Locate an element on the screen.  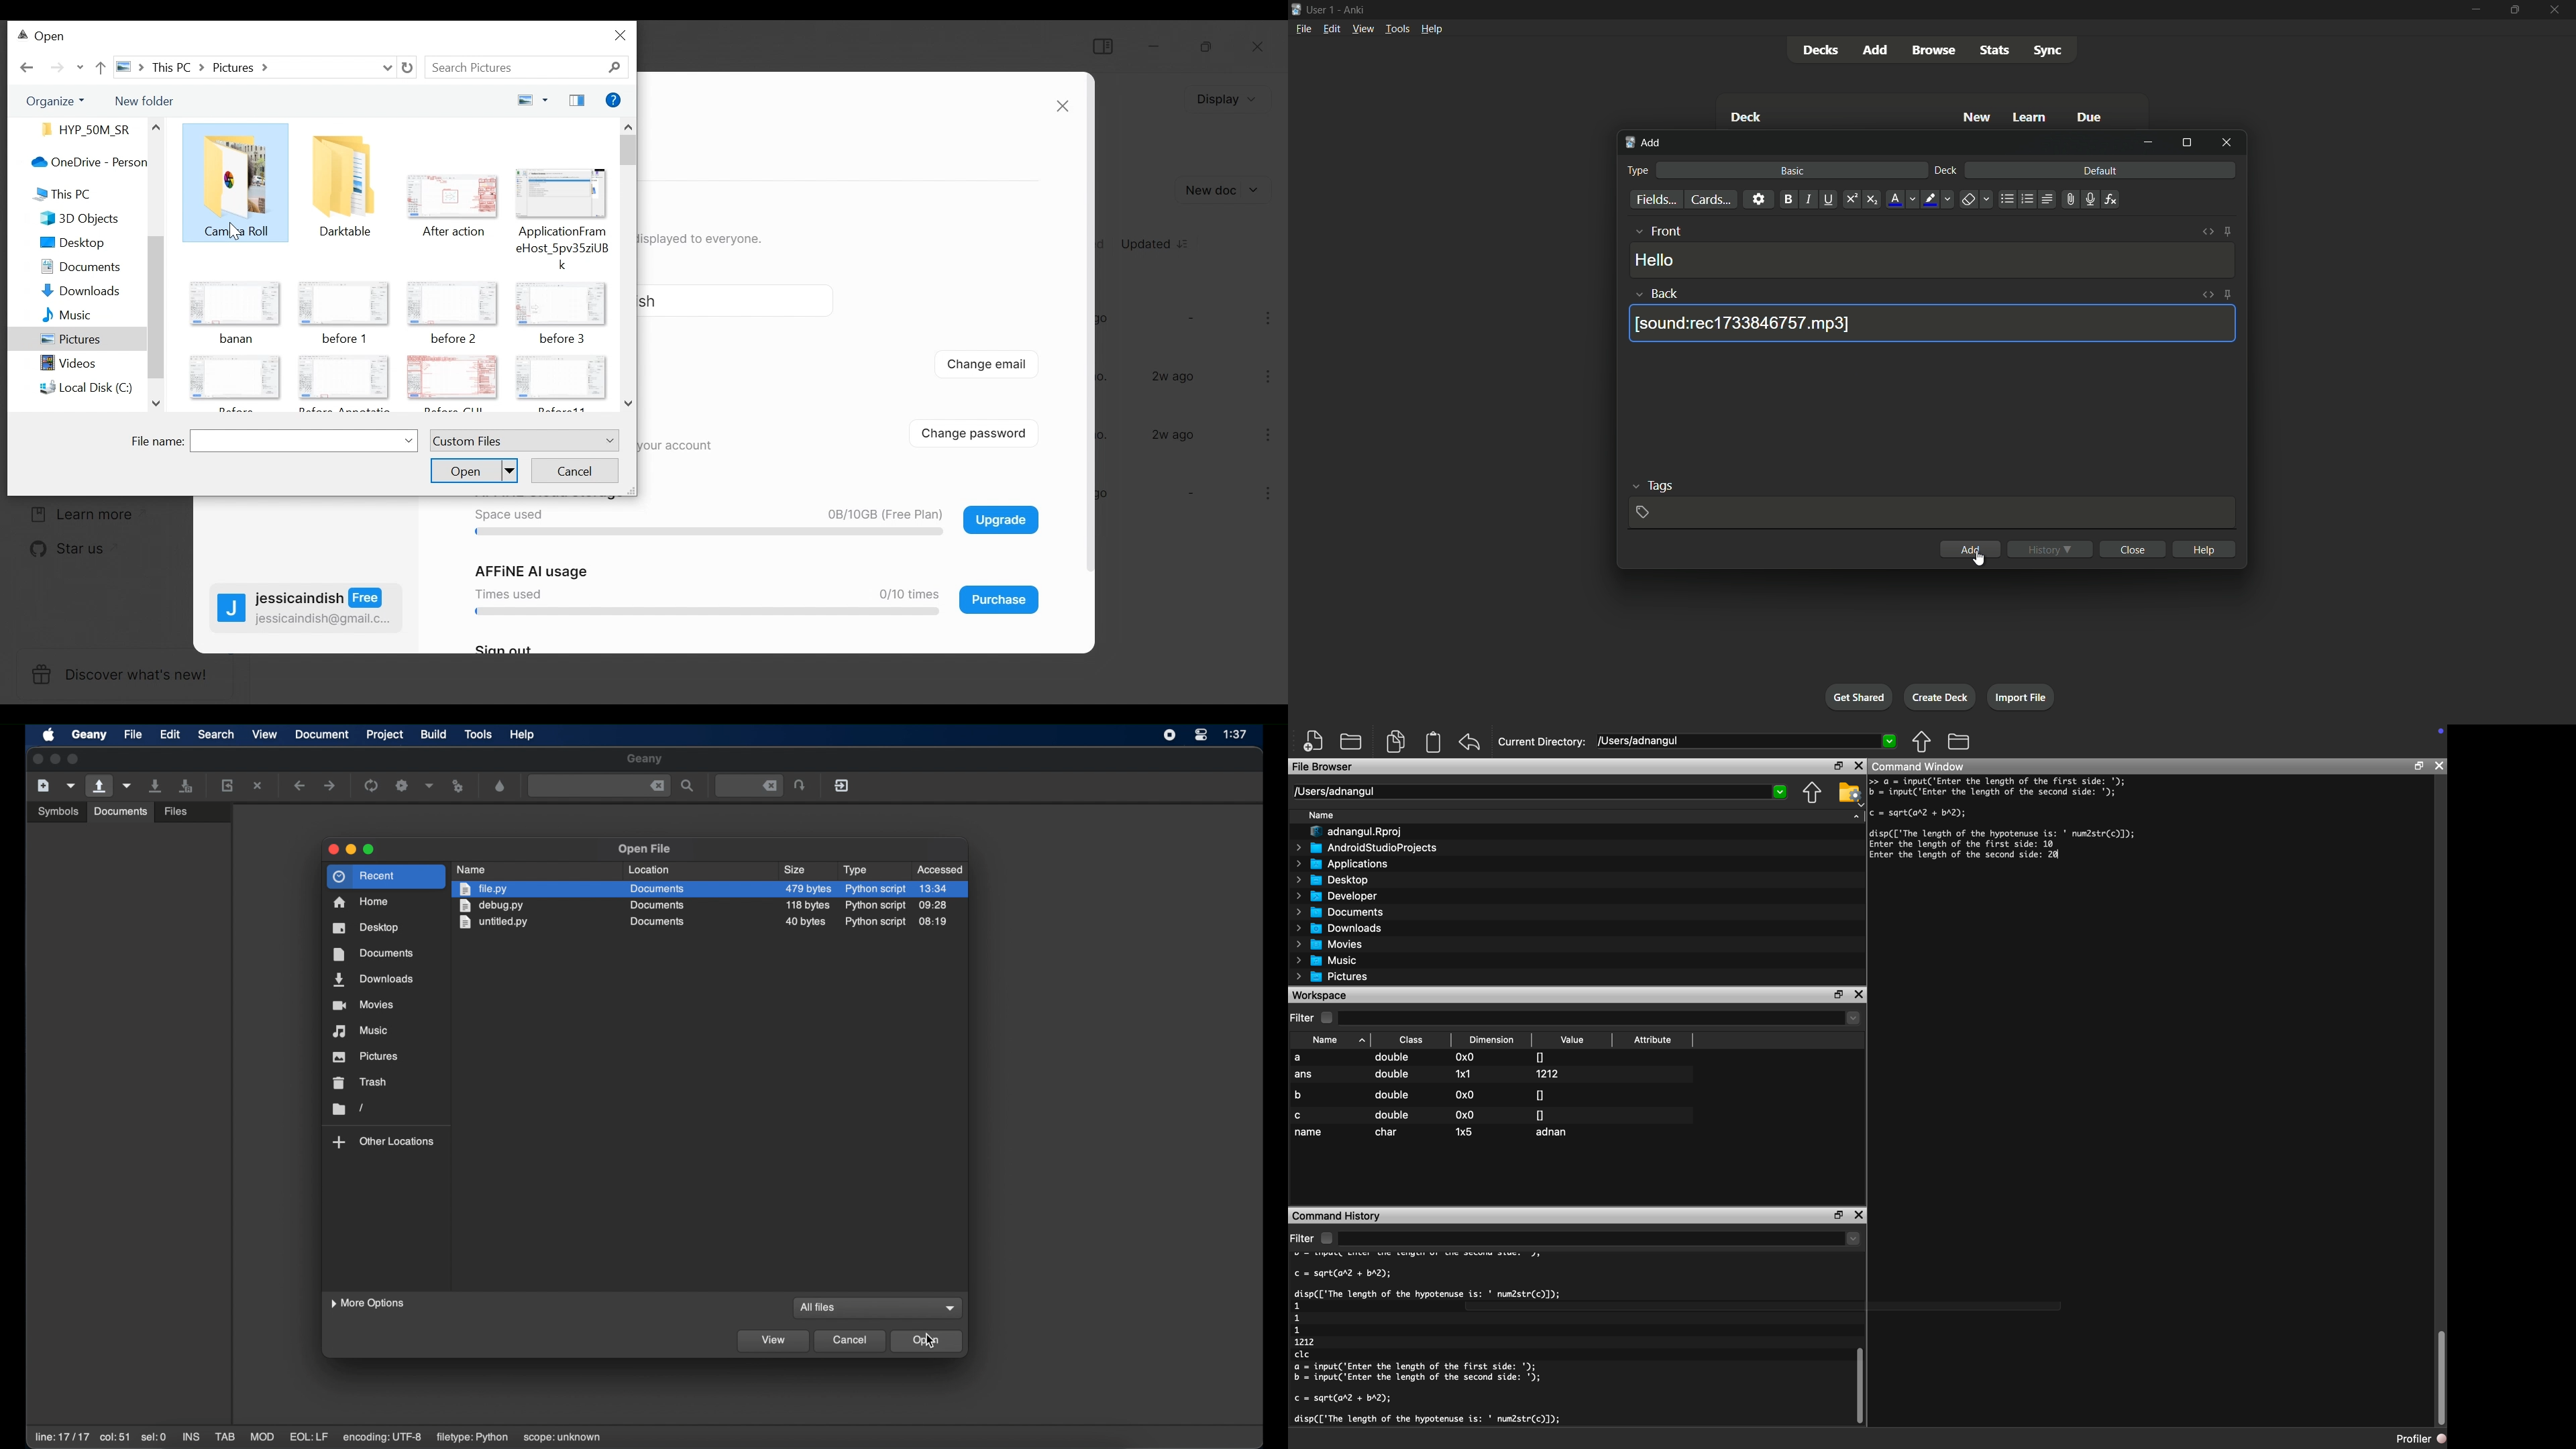
cursor is located at coordinates (1979, 560).